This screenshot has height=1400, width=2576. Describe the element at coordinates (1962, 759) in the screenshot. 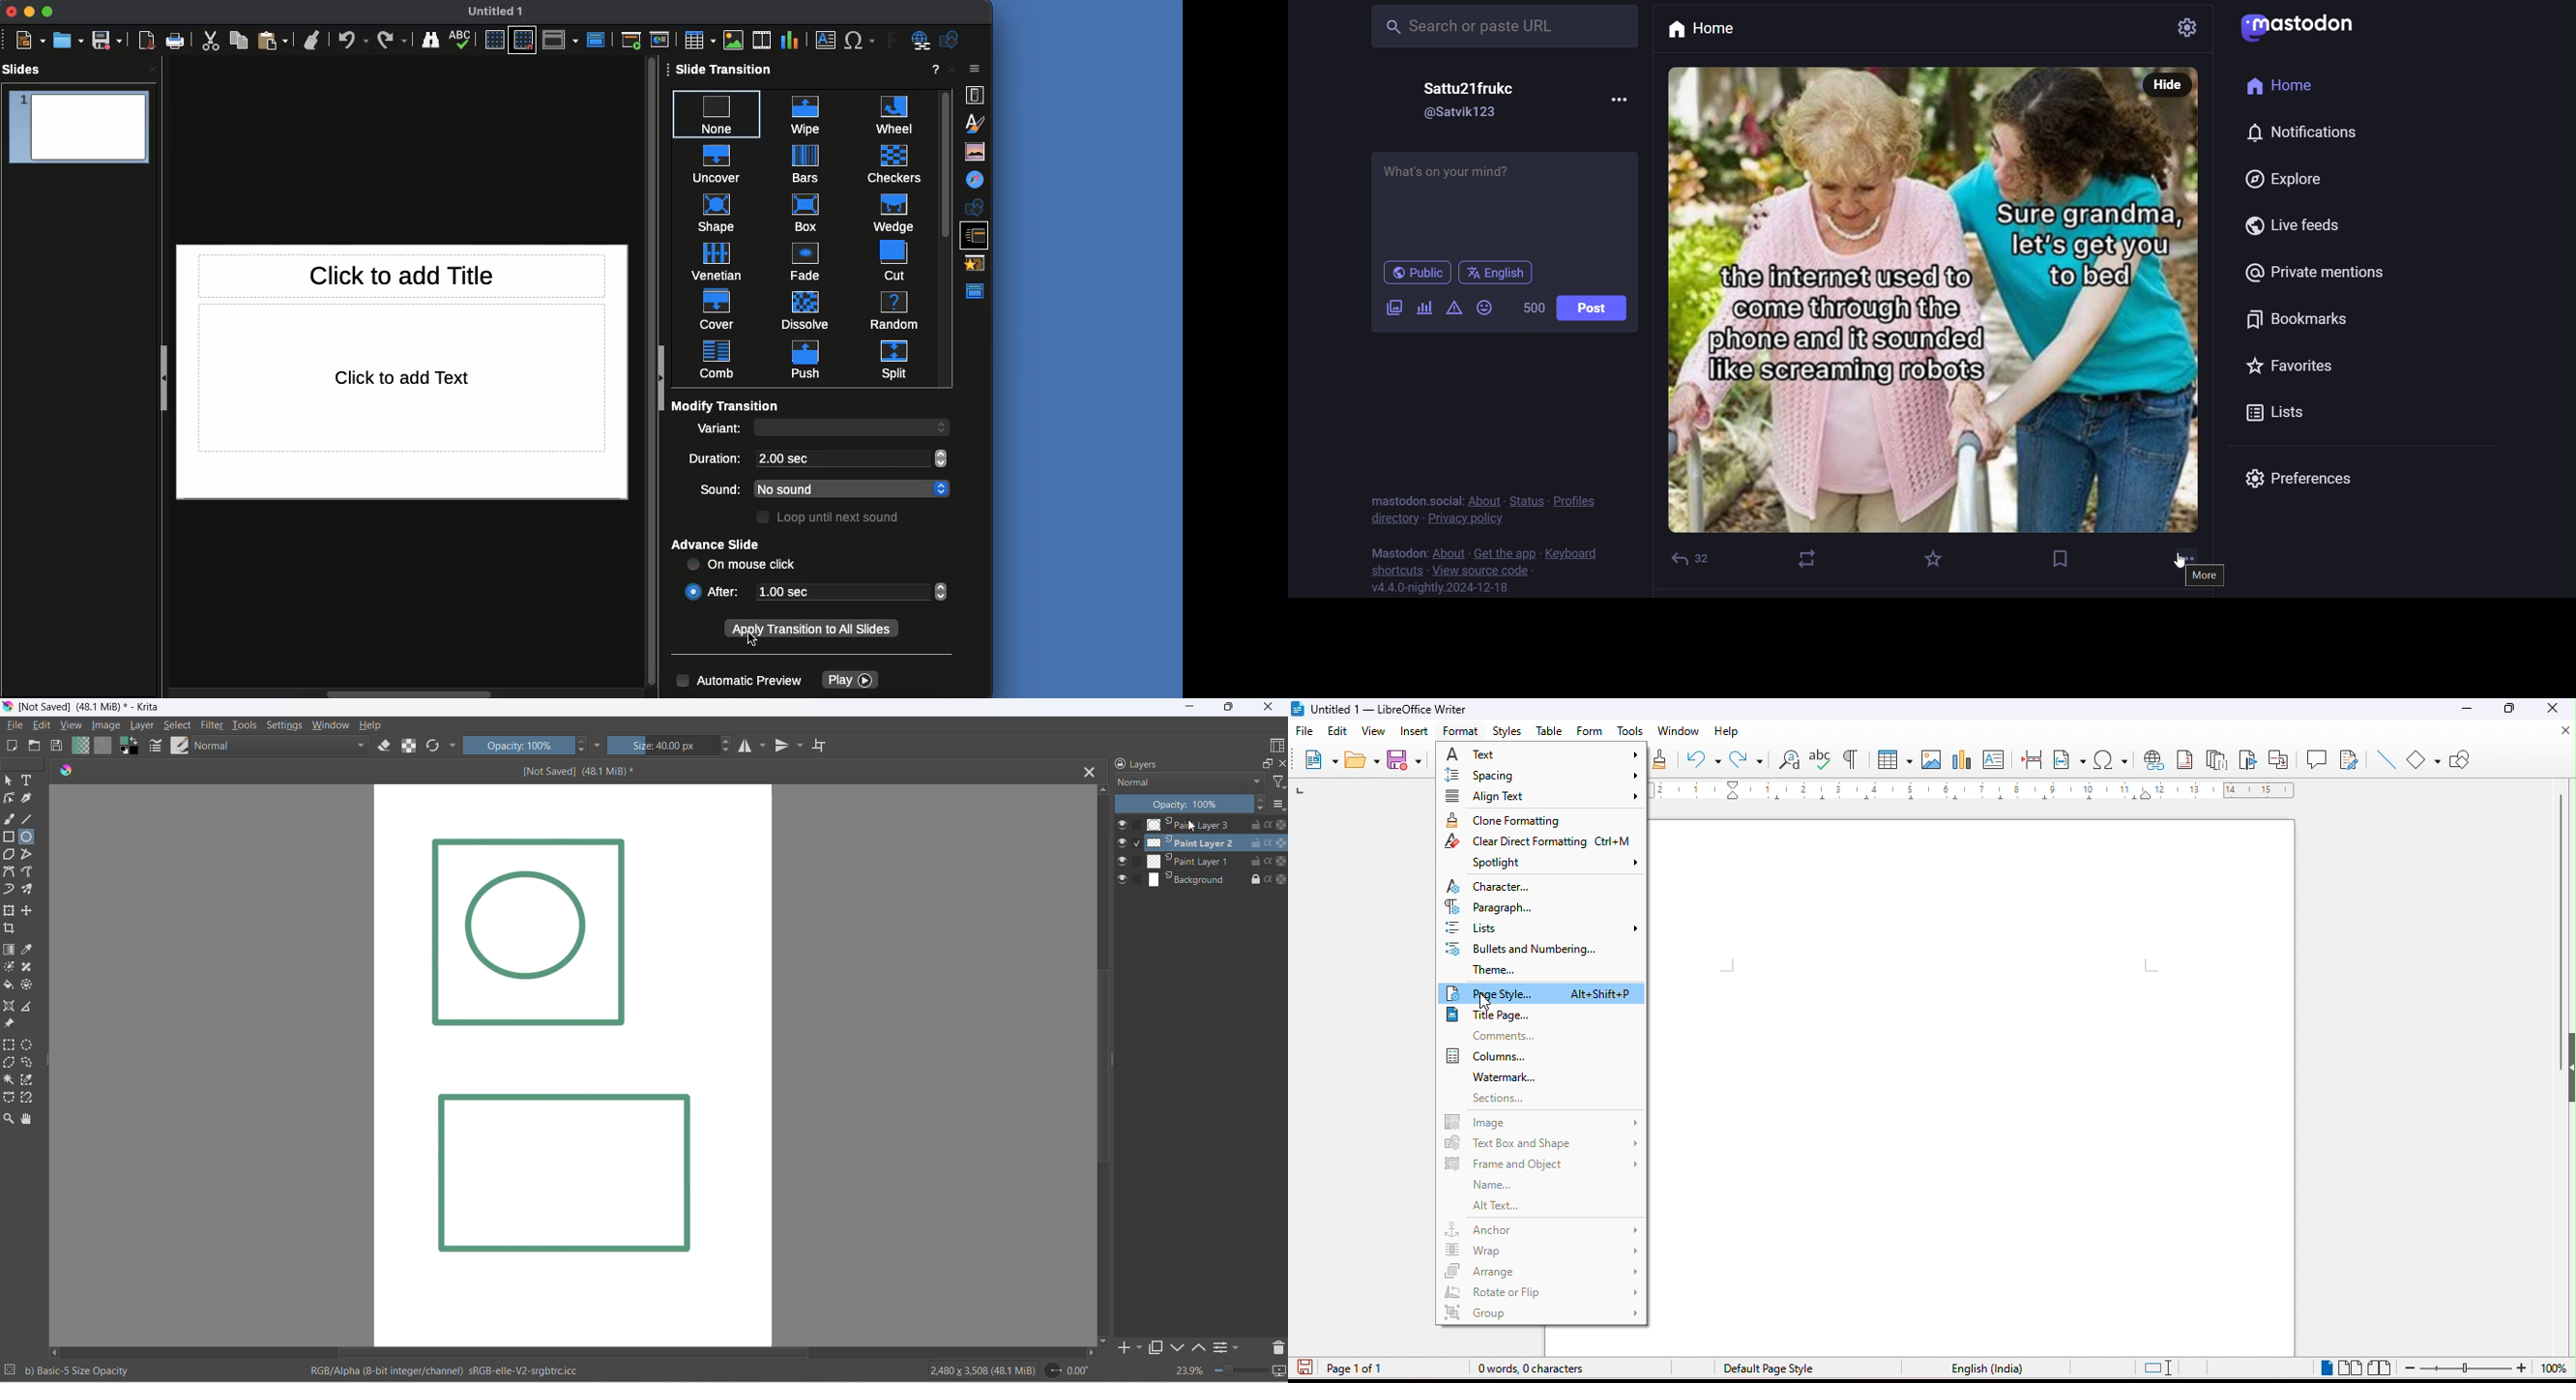

I see `chart` at that location.